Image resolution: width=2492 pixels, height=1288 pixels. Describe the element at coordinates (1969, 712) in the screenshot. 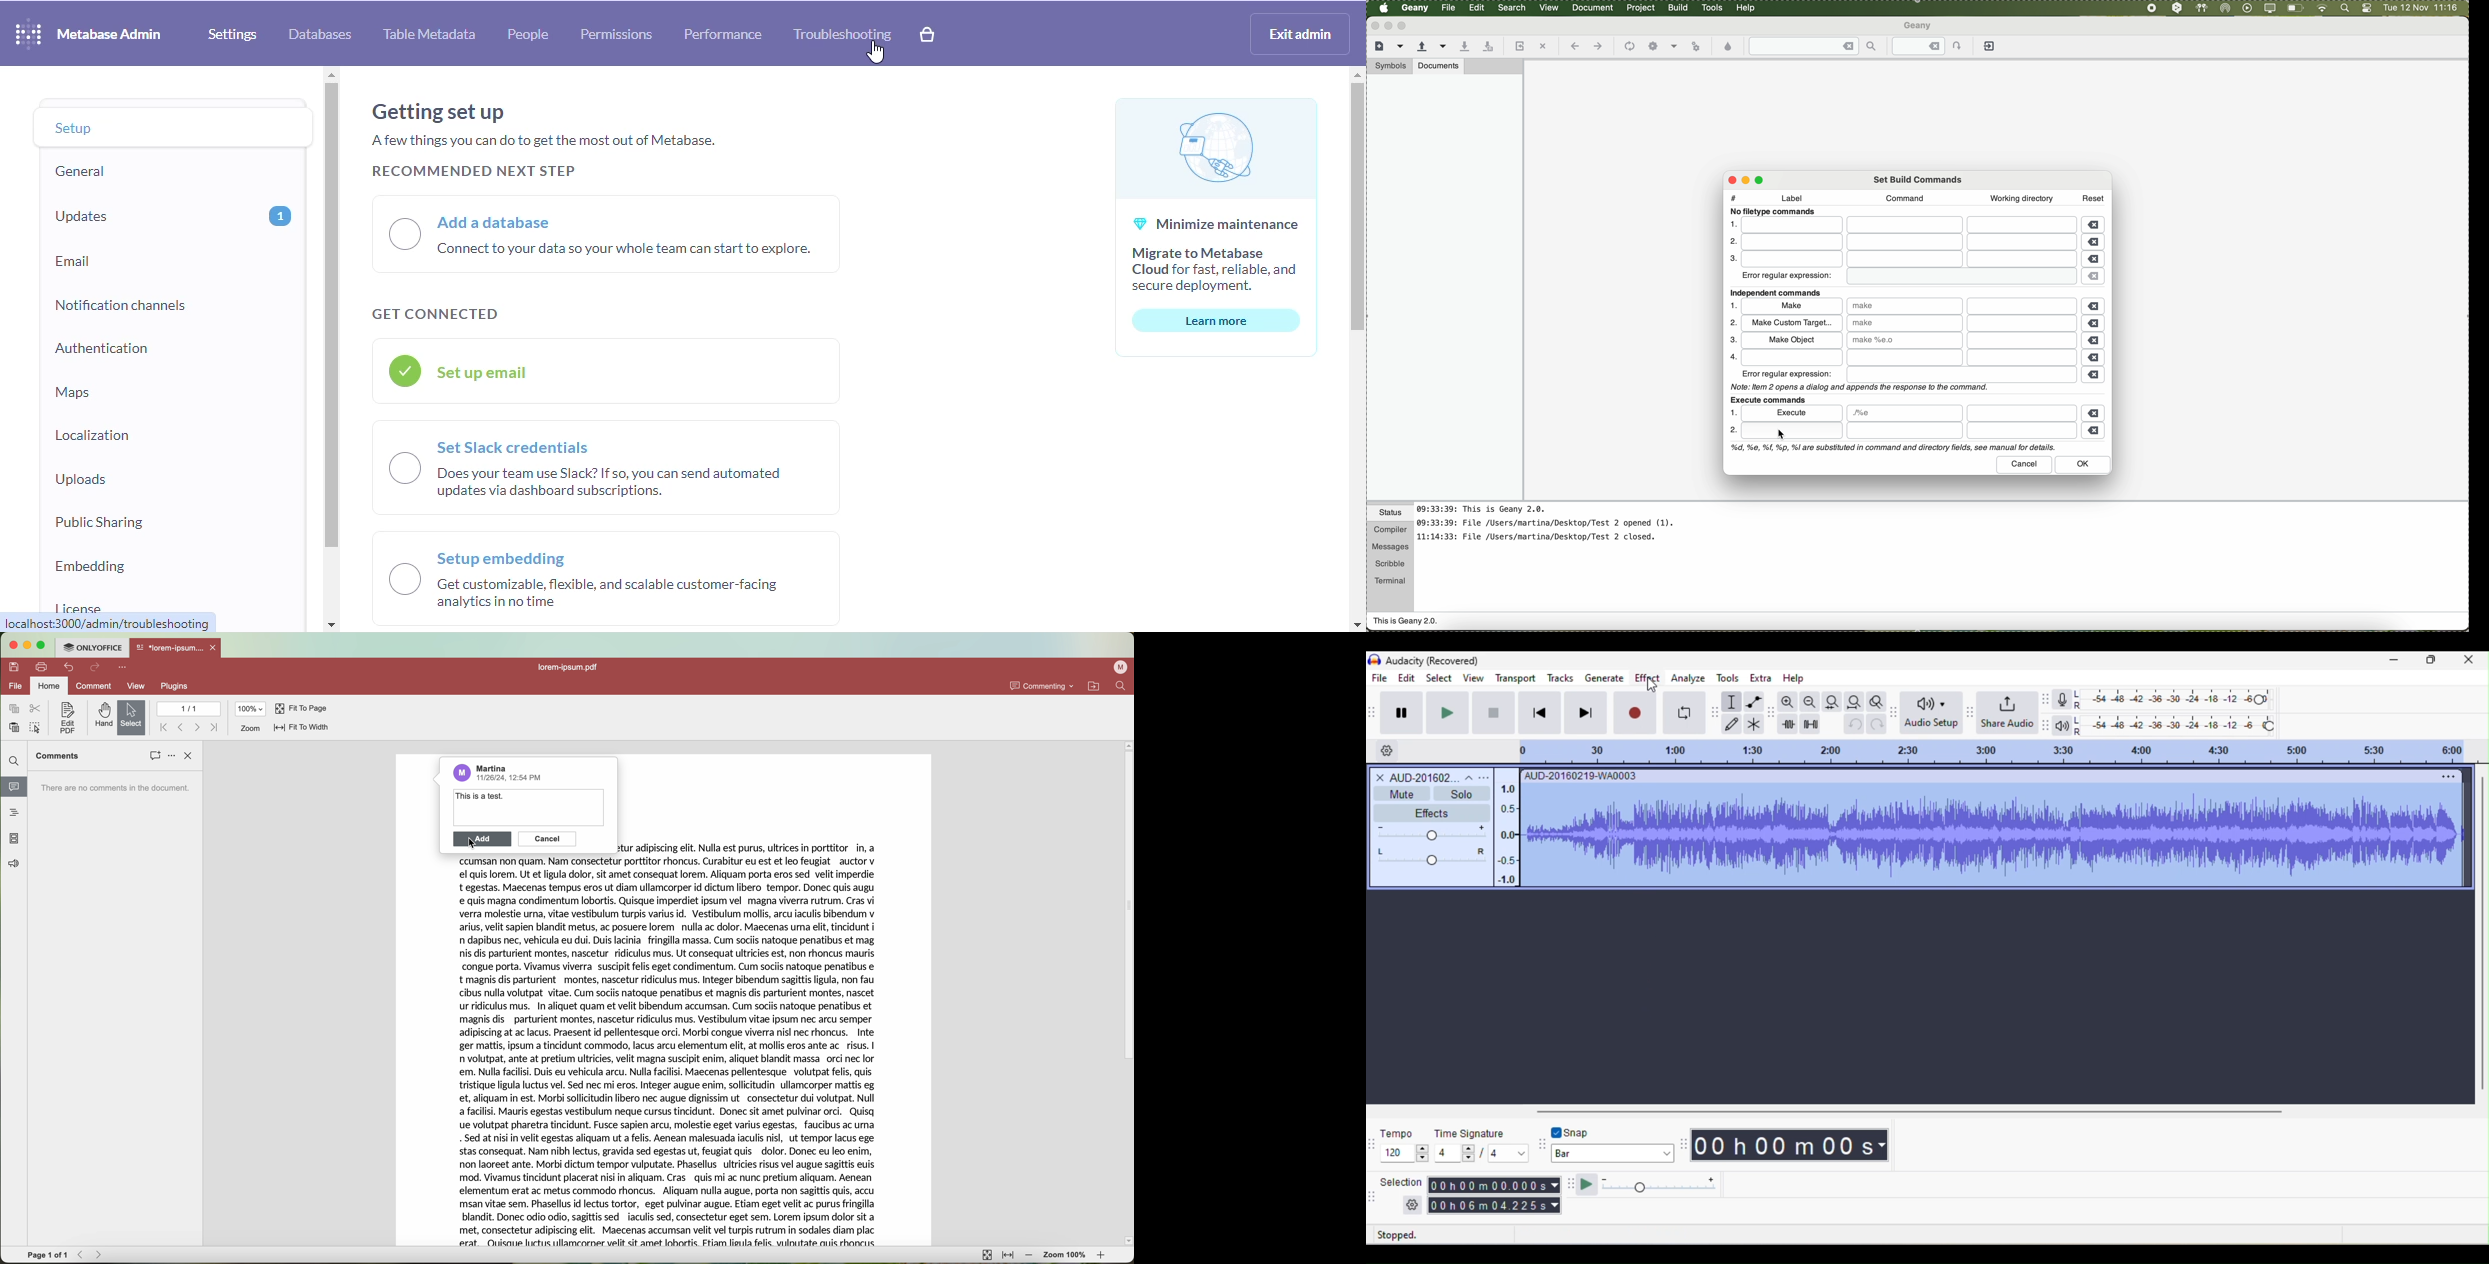

I see `audacity share audio` at that location.